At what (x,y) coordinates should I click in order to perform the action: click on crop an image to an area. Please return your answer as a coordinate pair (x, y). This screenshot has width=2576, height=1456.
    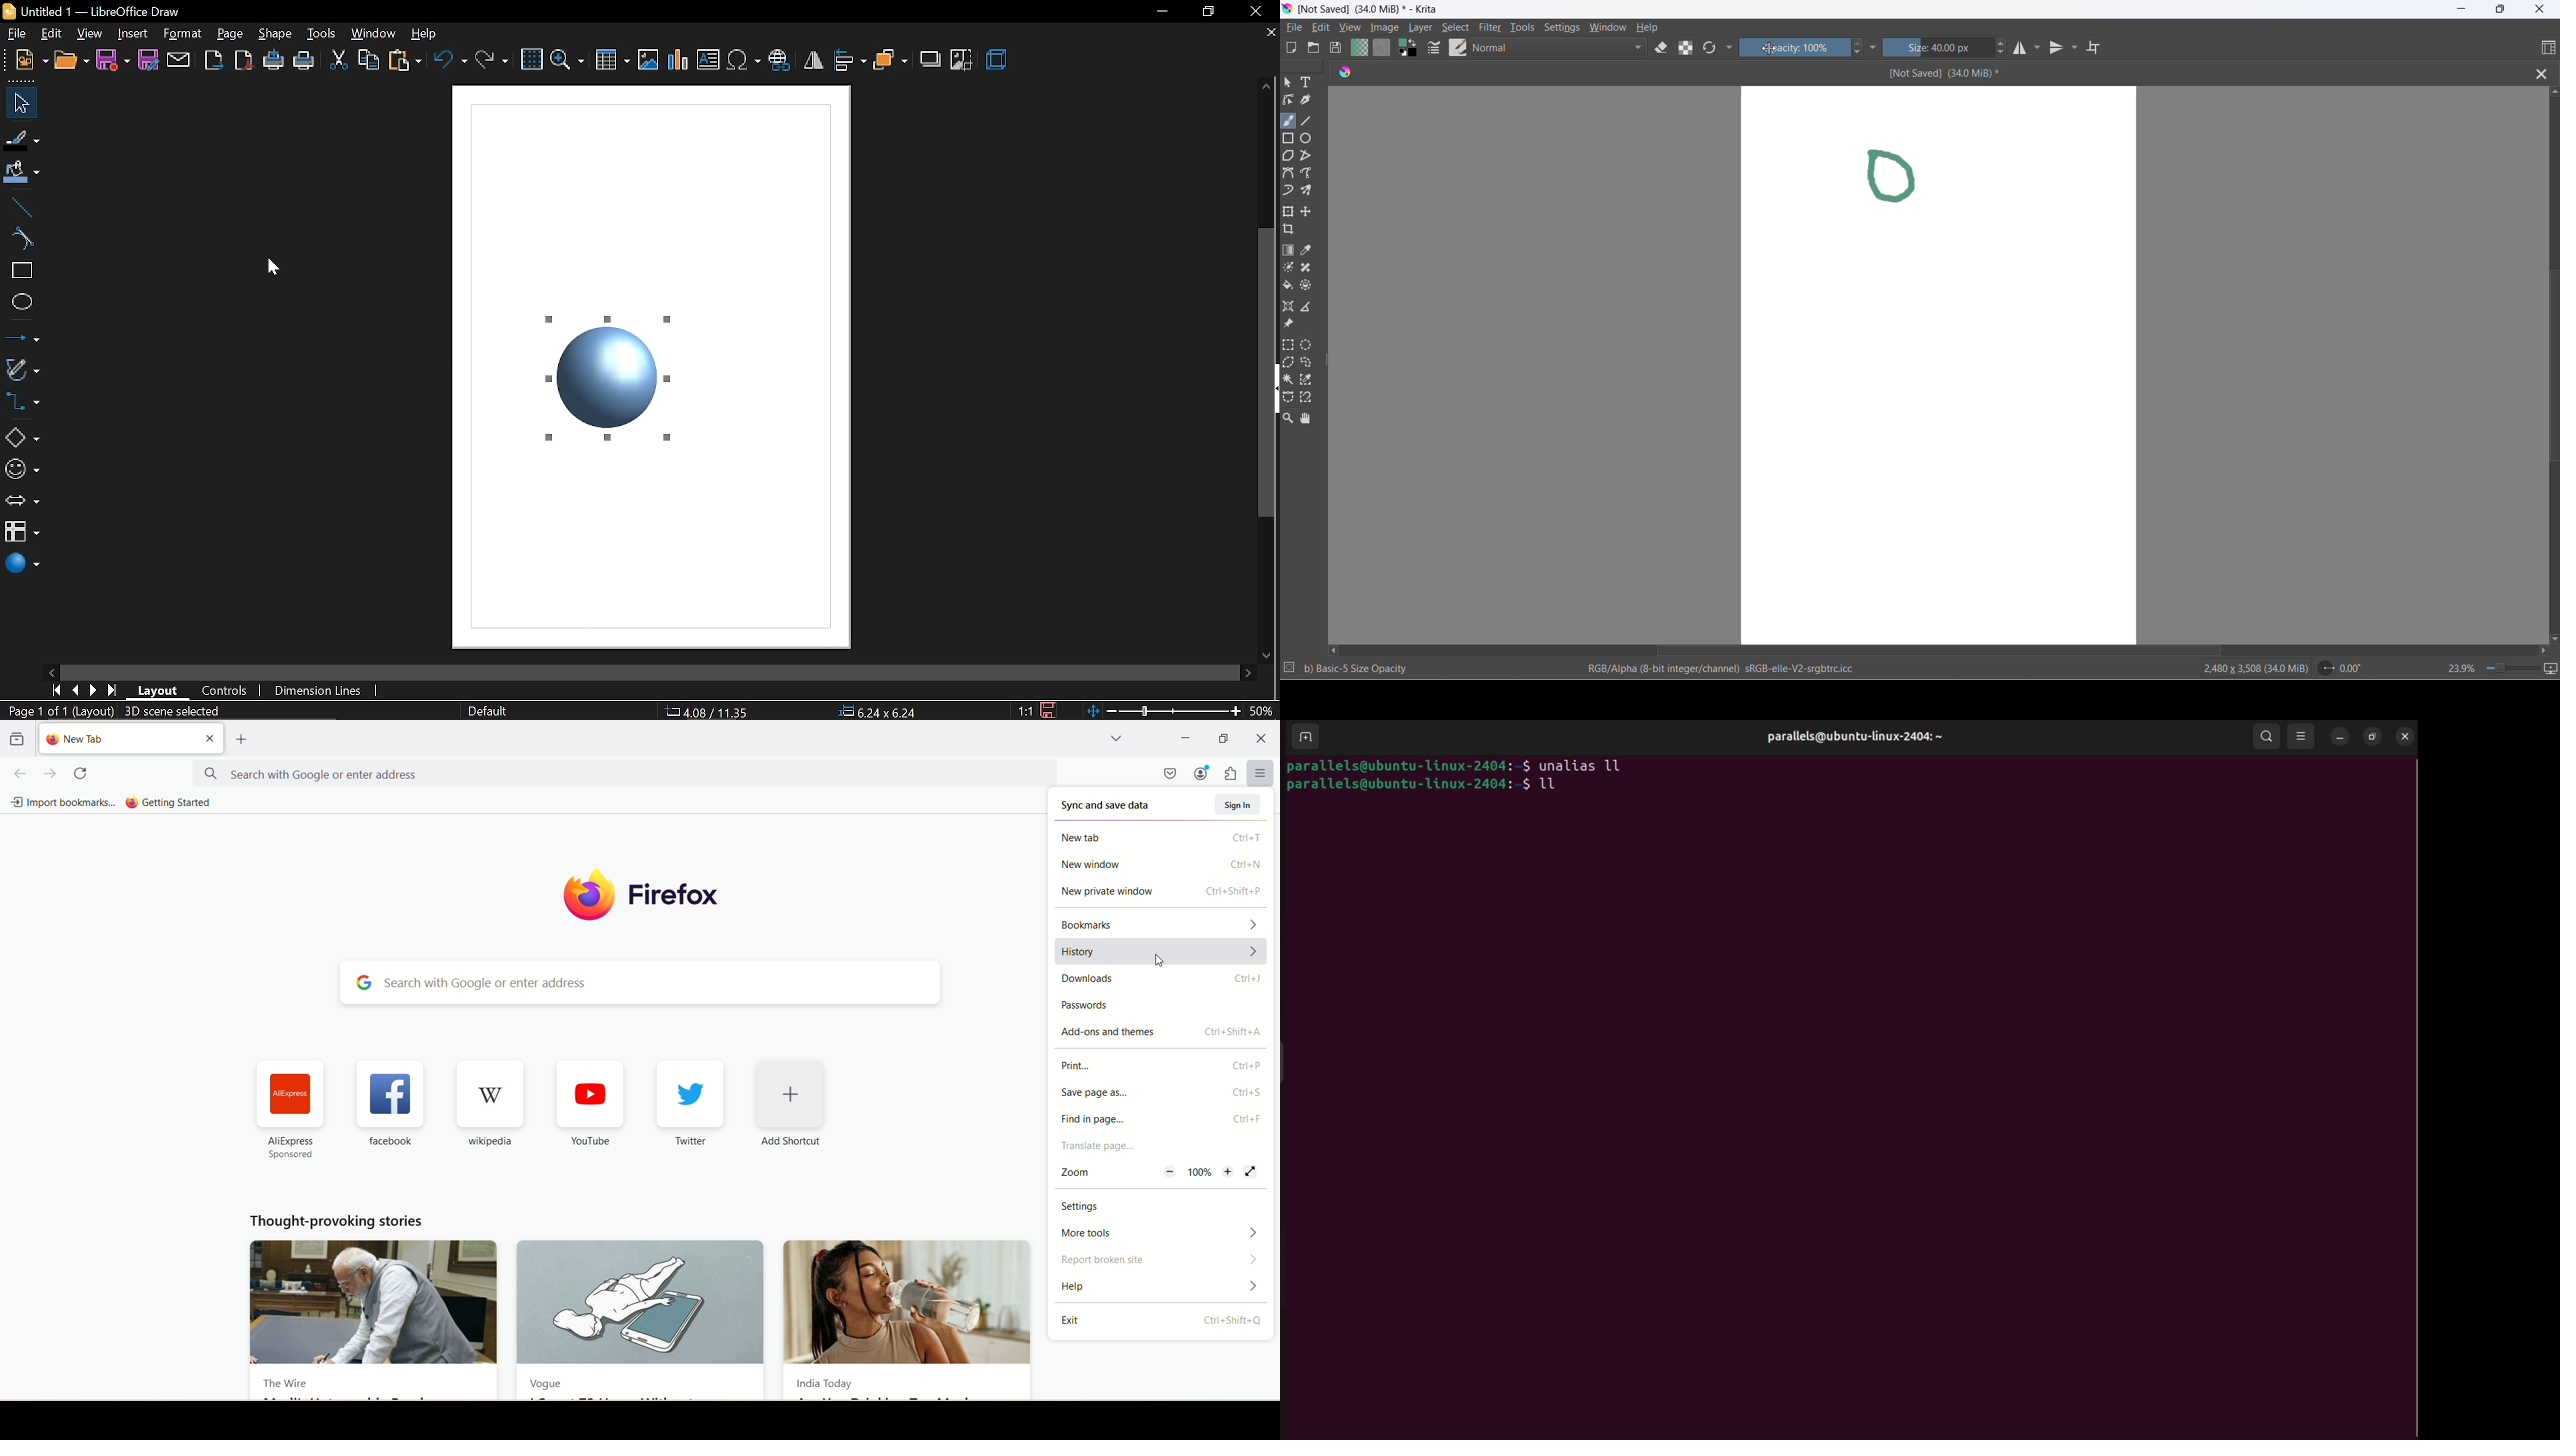
    Looking at the image, I should click on (1293, 232).